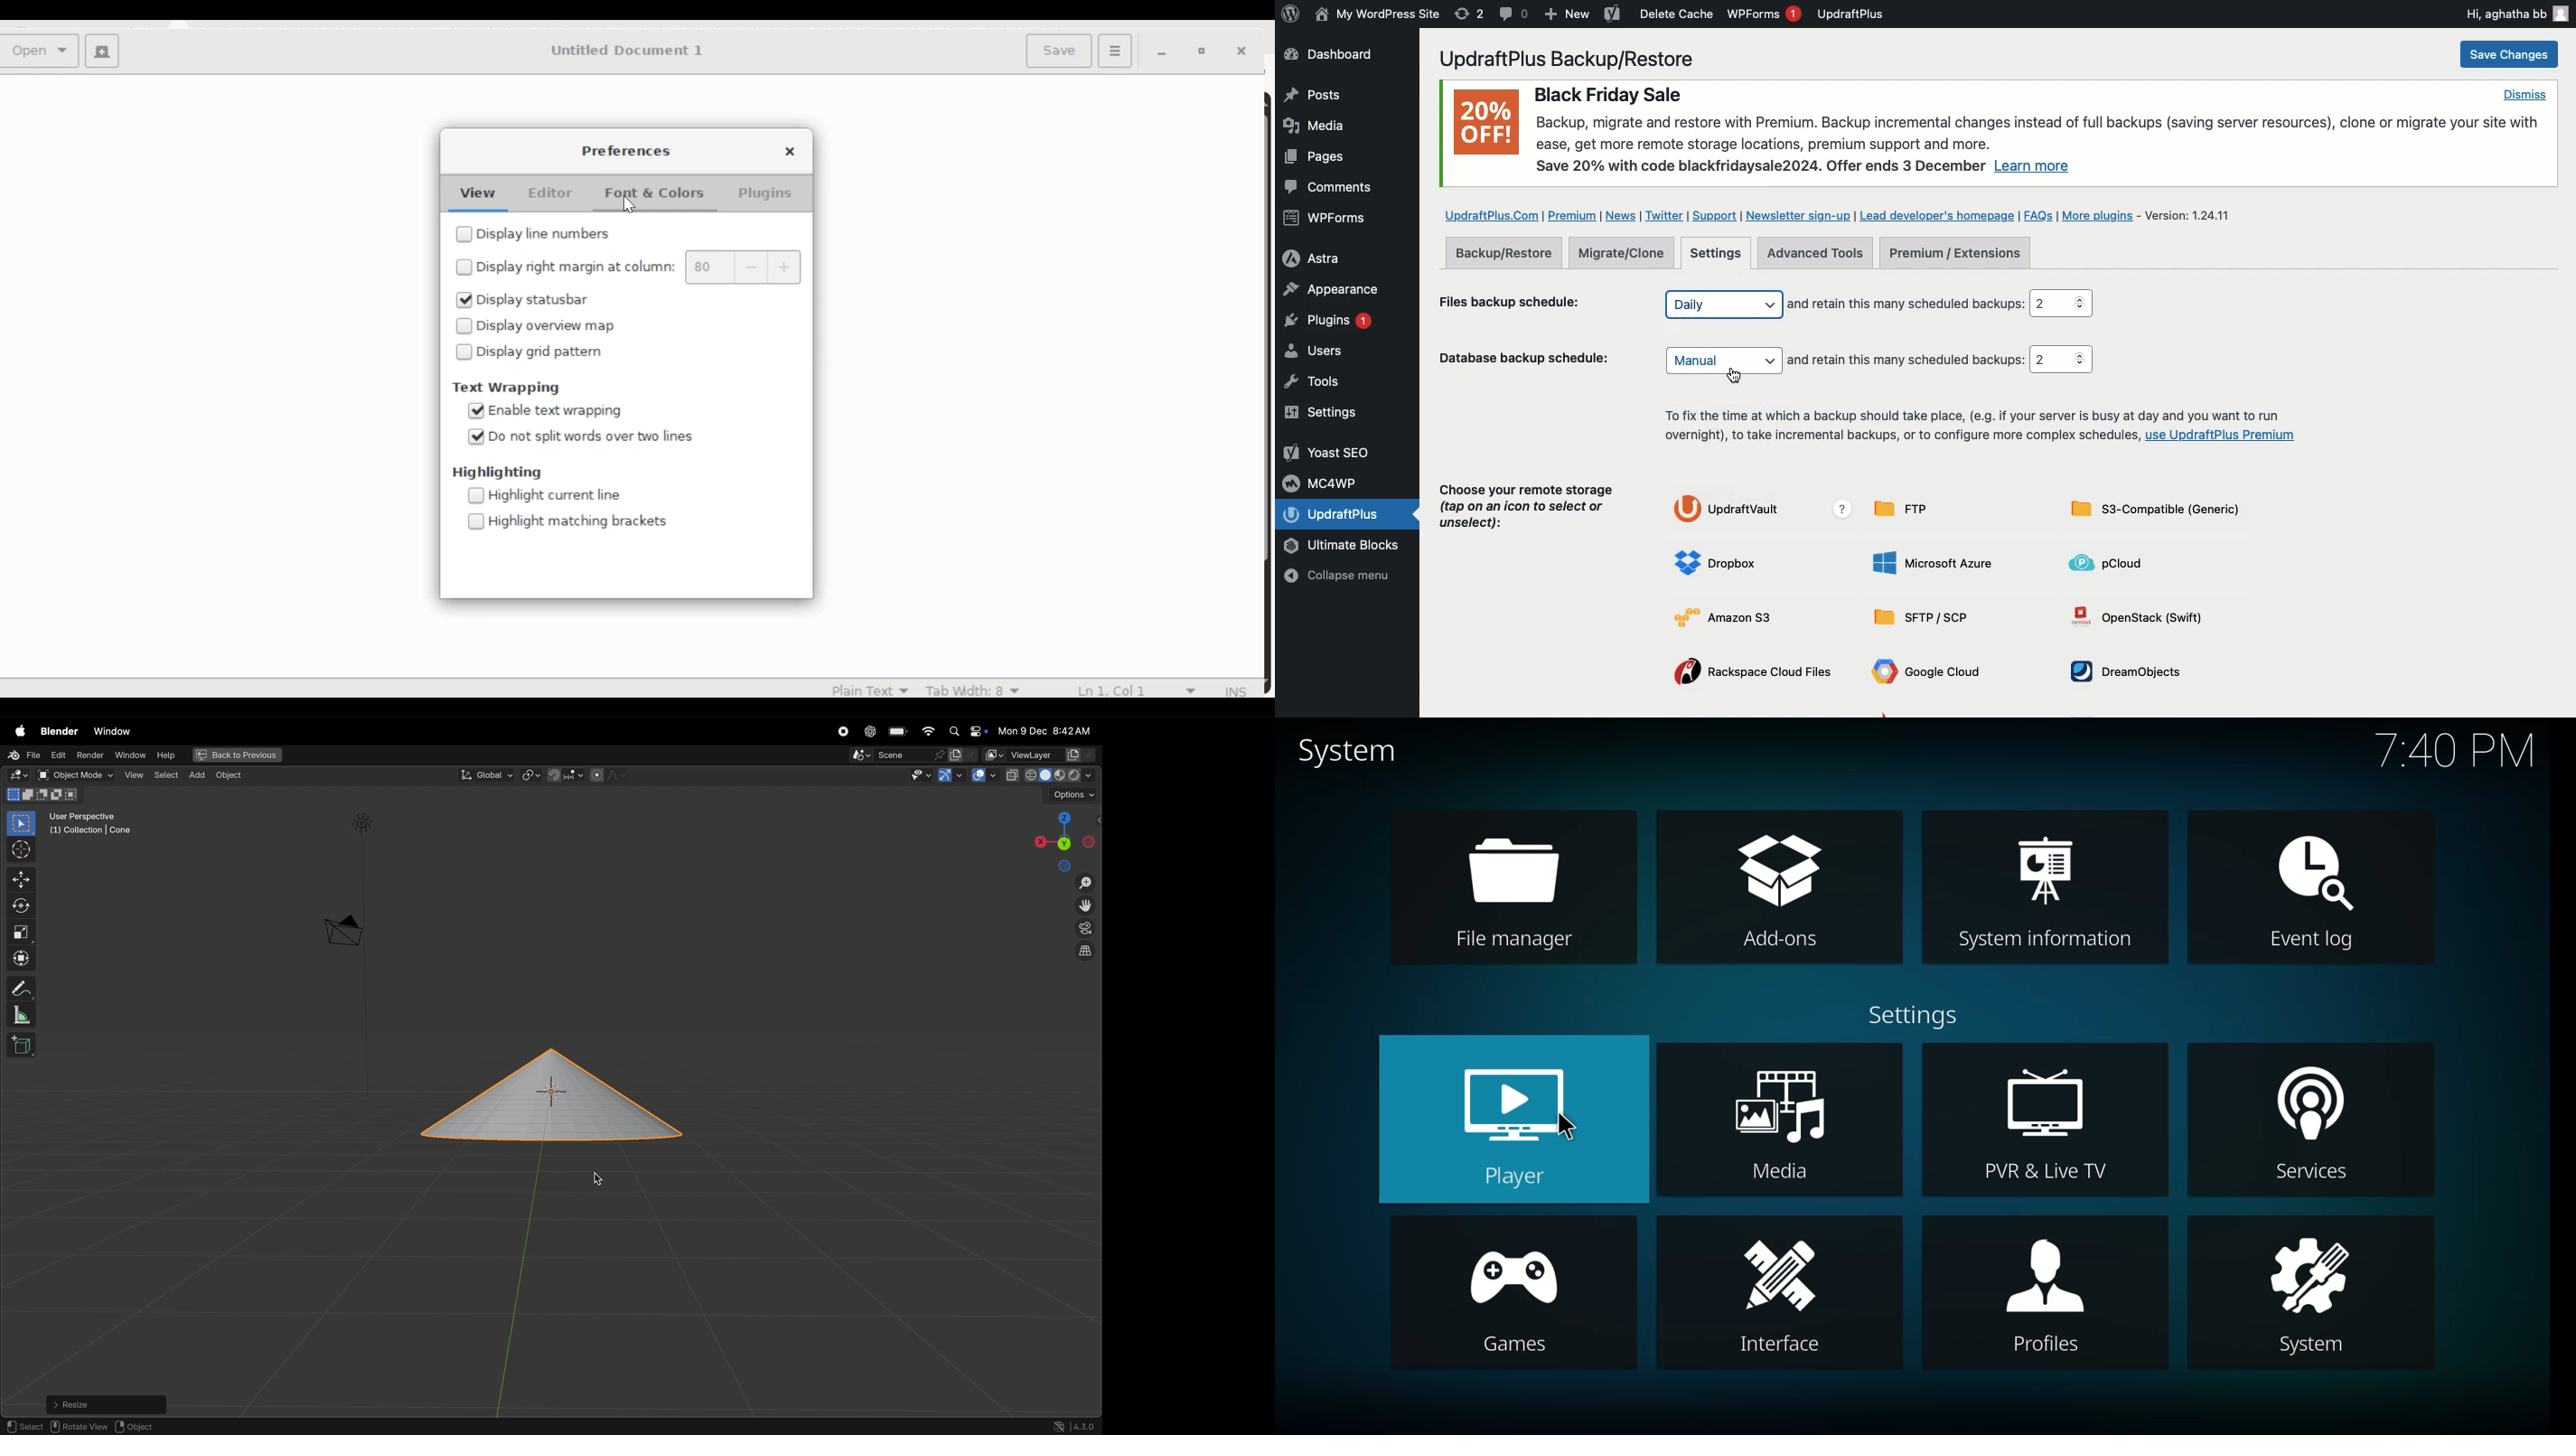 The height and width of the screenshot is (1456, 2576). Describe the element at coordinates (1290, 14) in the screenshot. I see `wordpress logo` at that location.